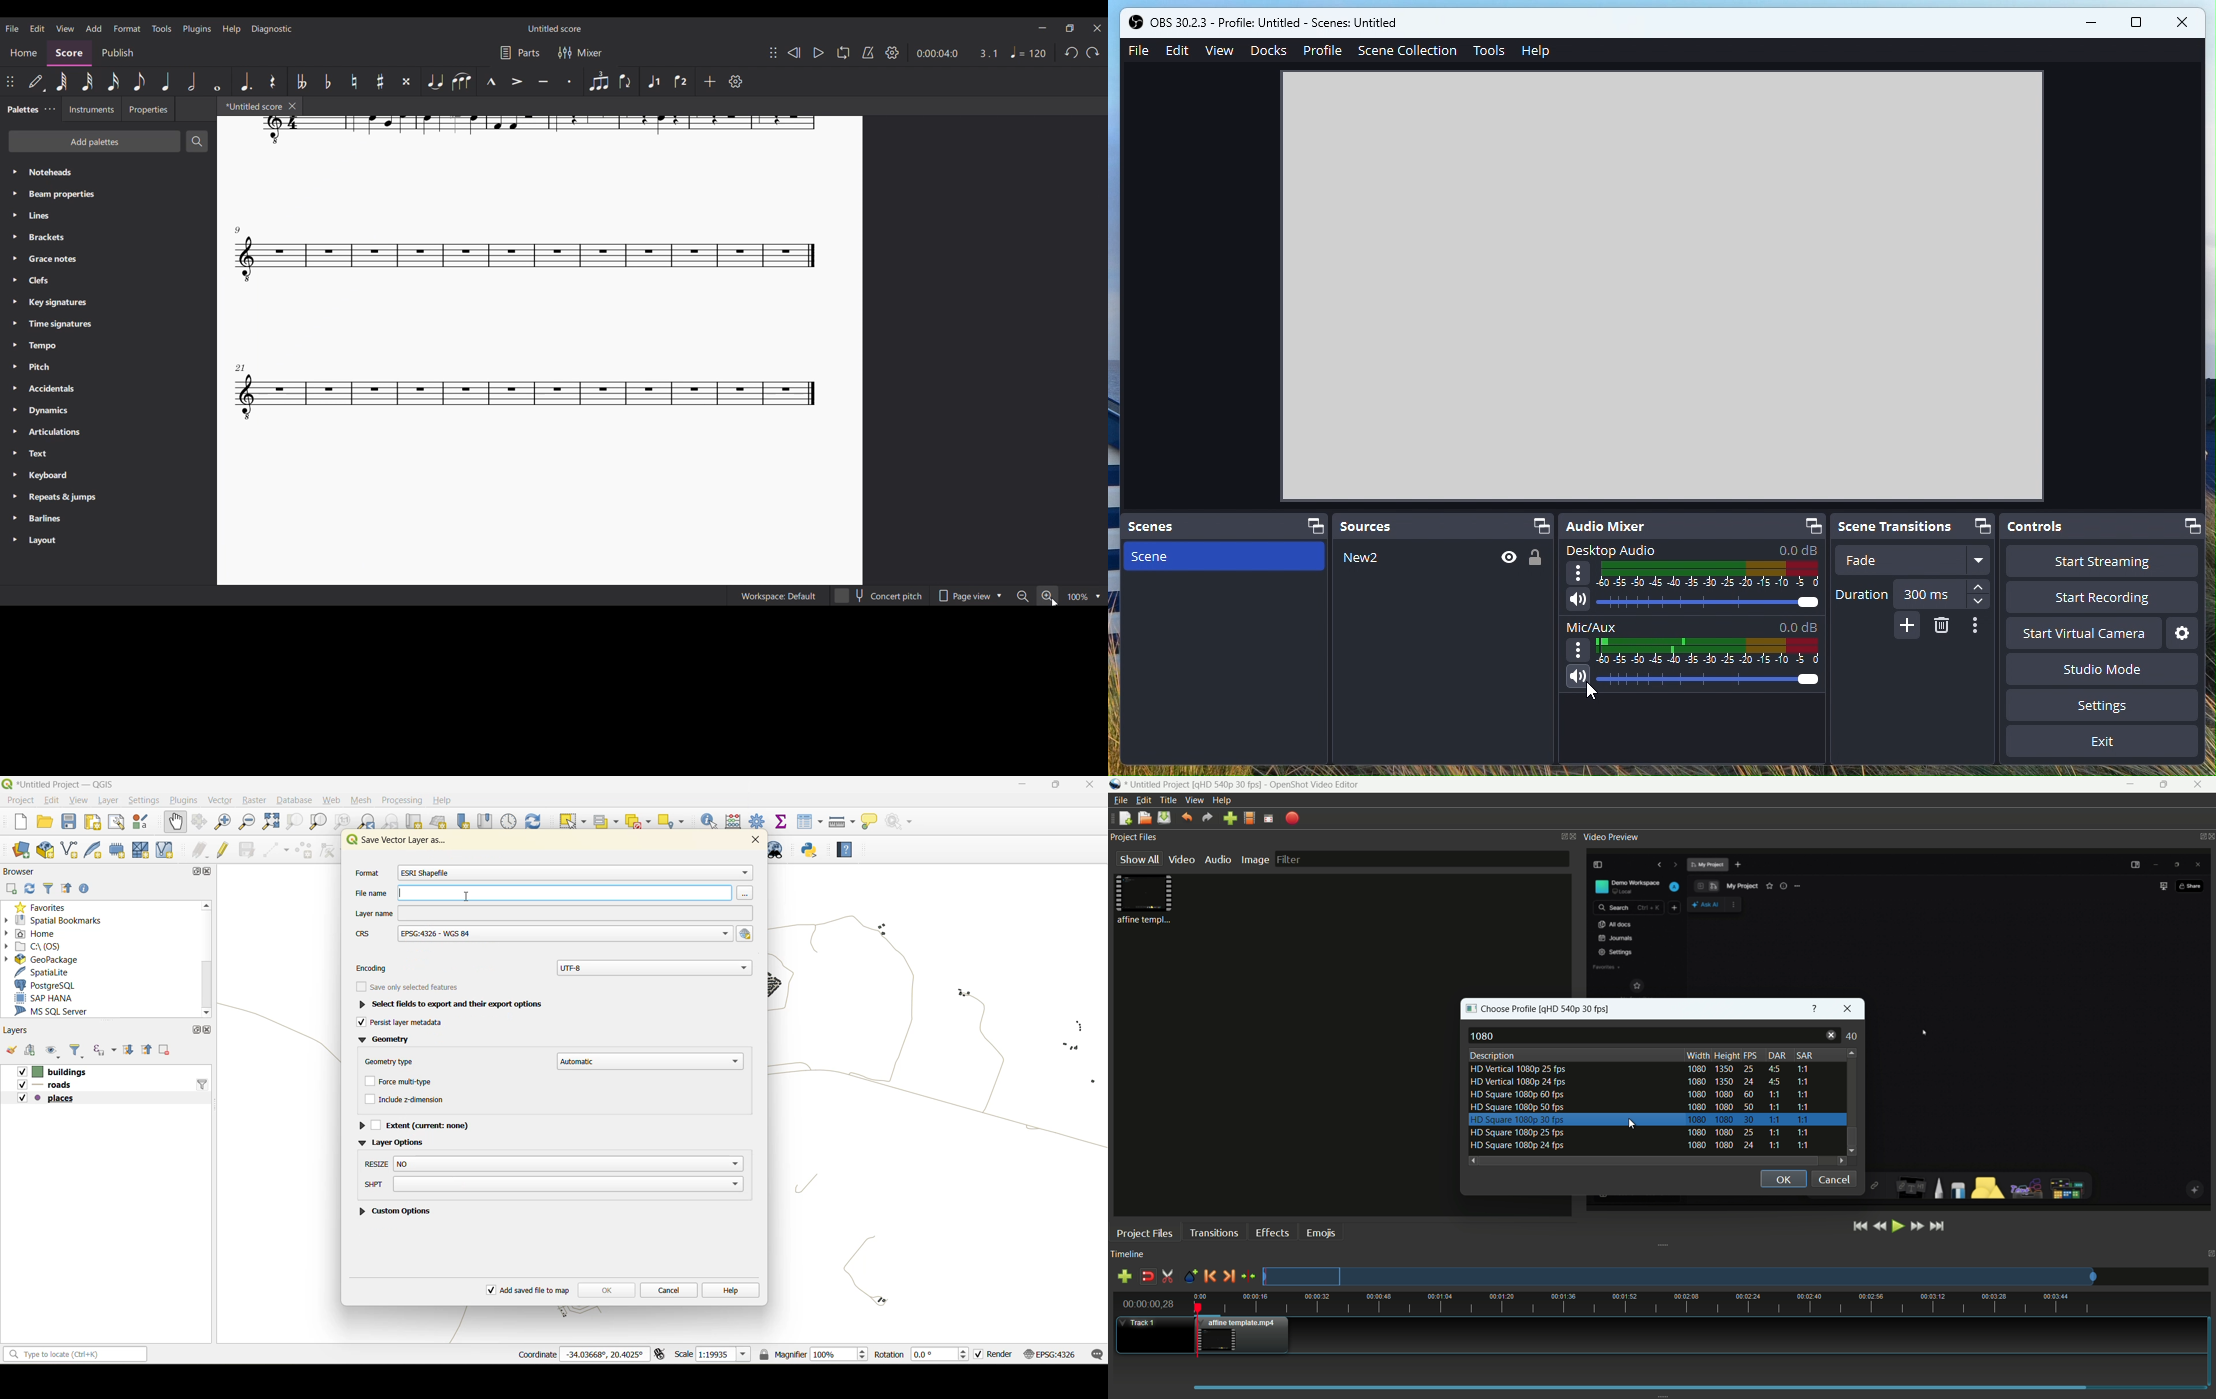  What do you see at coordinates (271, 29) in the screenshot?
I see `Diagnostic menu` at bounding box center [271, 29].